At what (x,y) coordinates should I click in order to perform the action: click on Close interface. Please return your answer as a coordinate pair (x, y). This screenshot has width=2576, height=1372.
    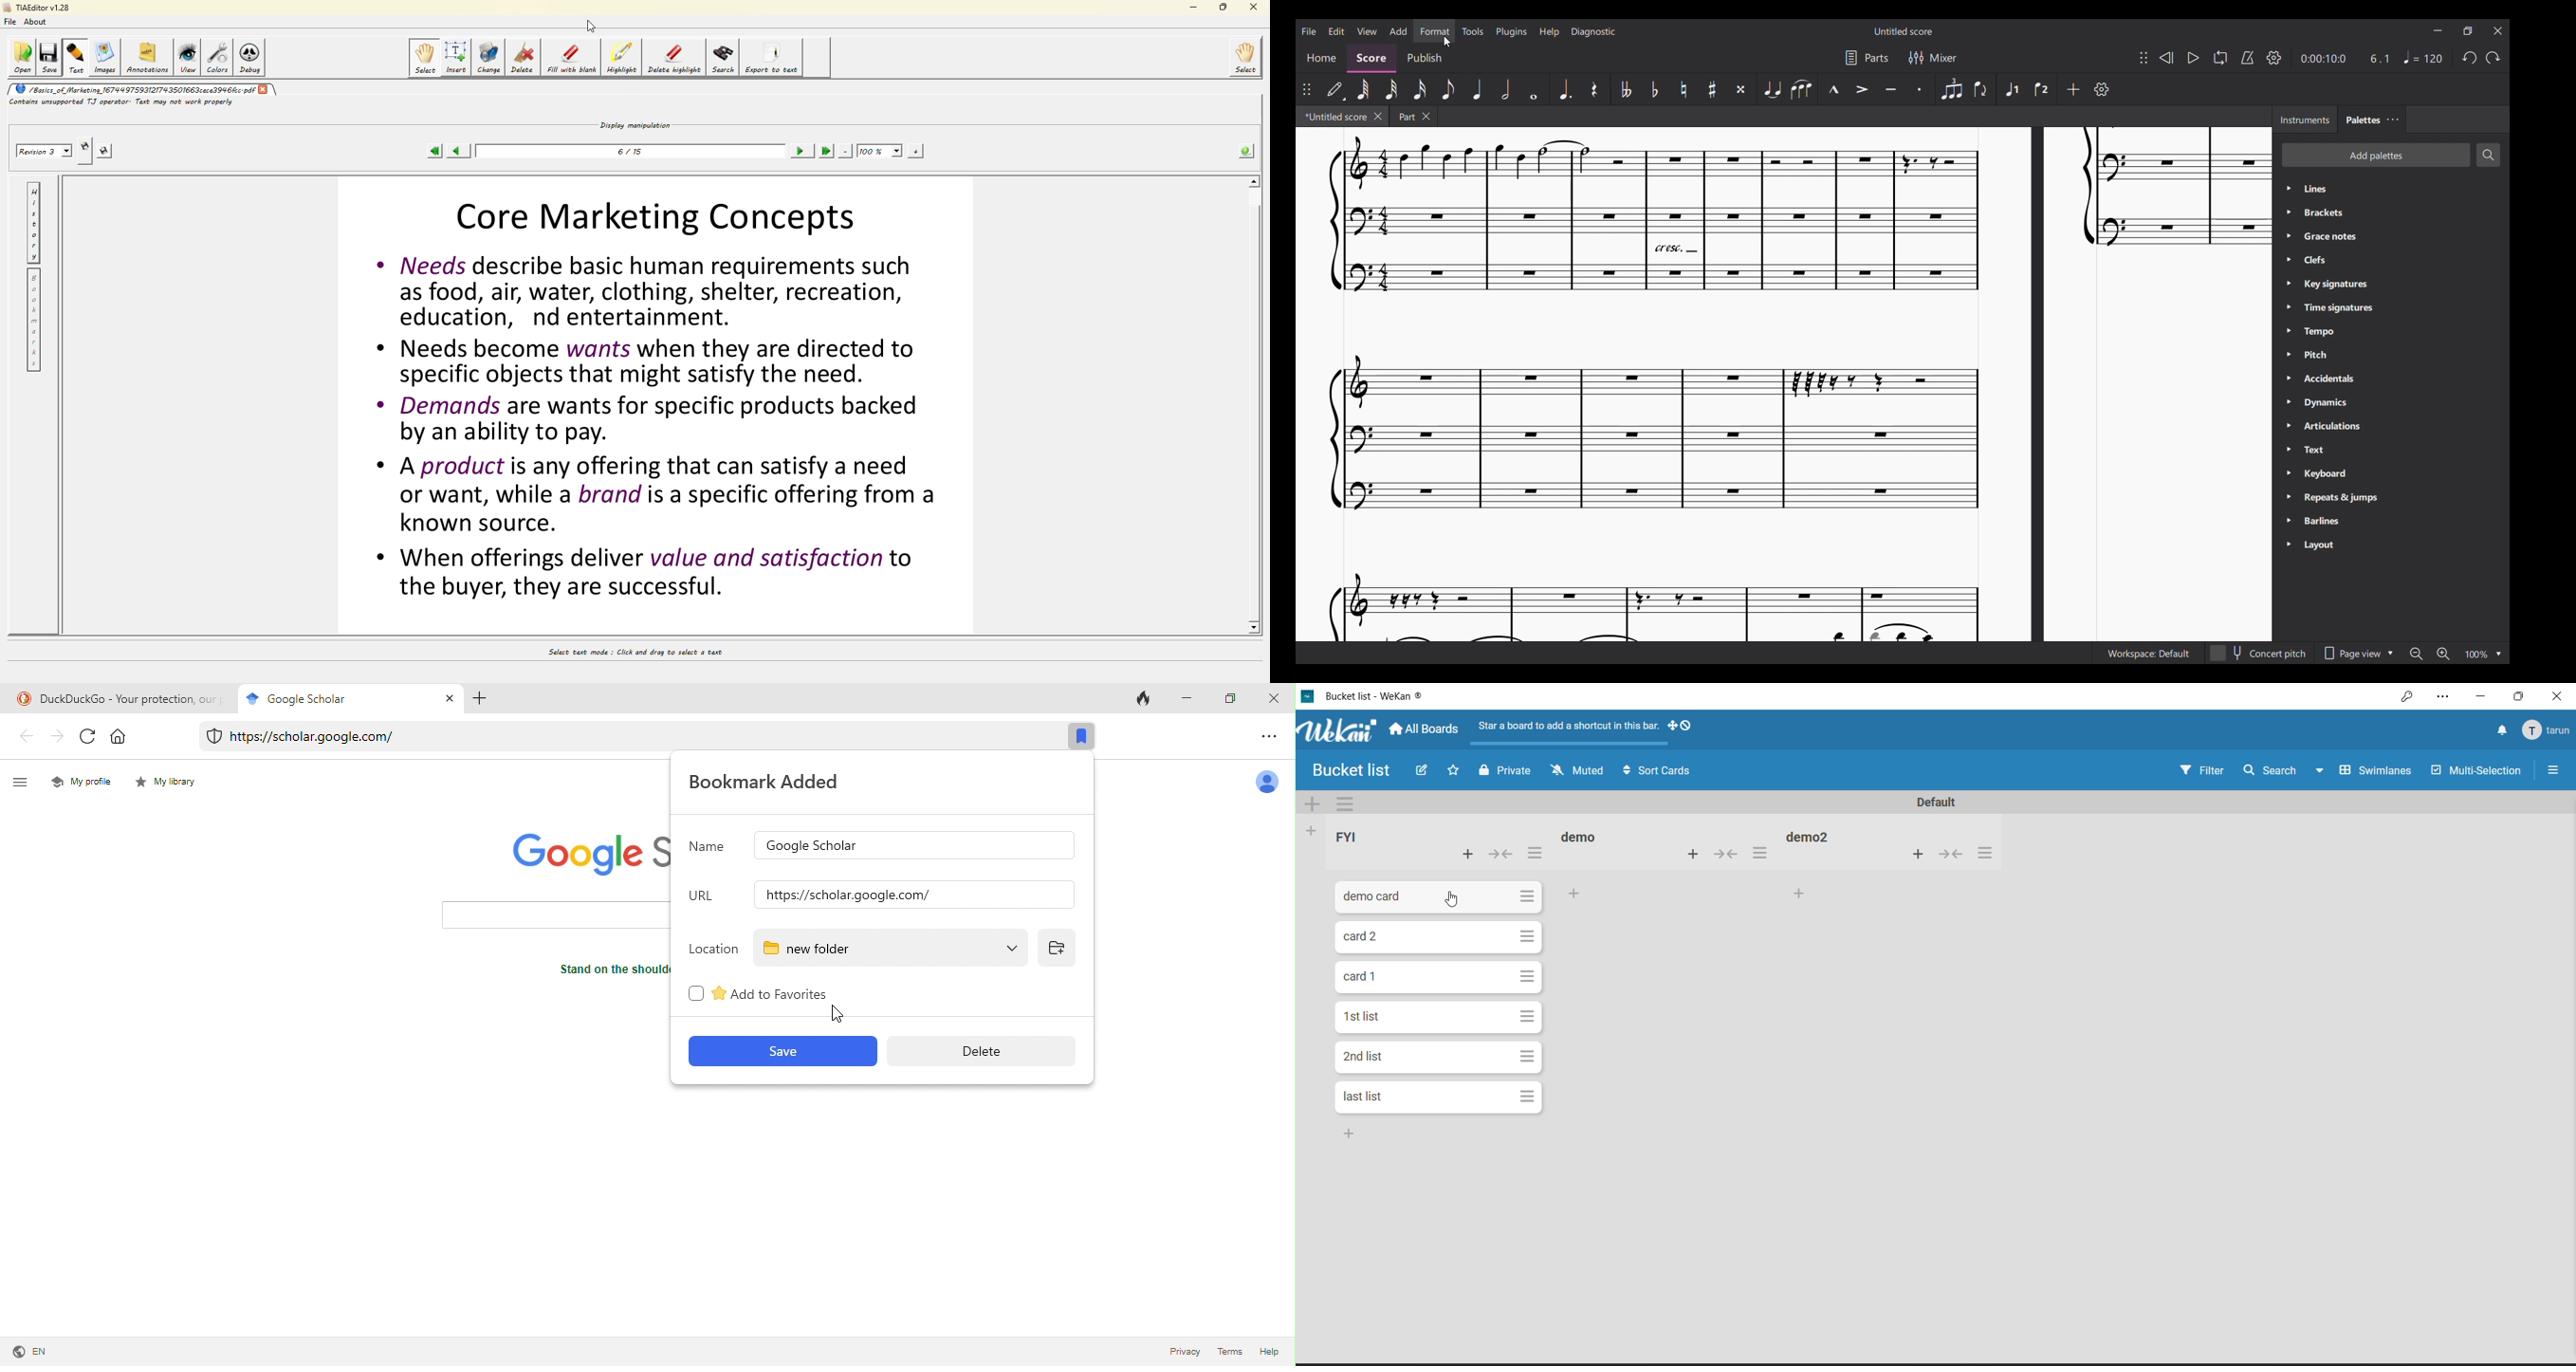
    Looking at the image, I should click on (2498, 31).